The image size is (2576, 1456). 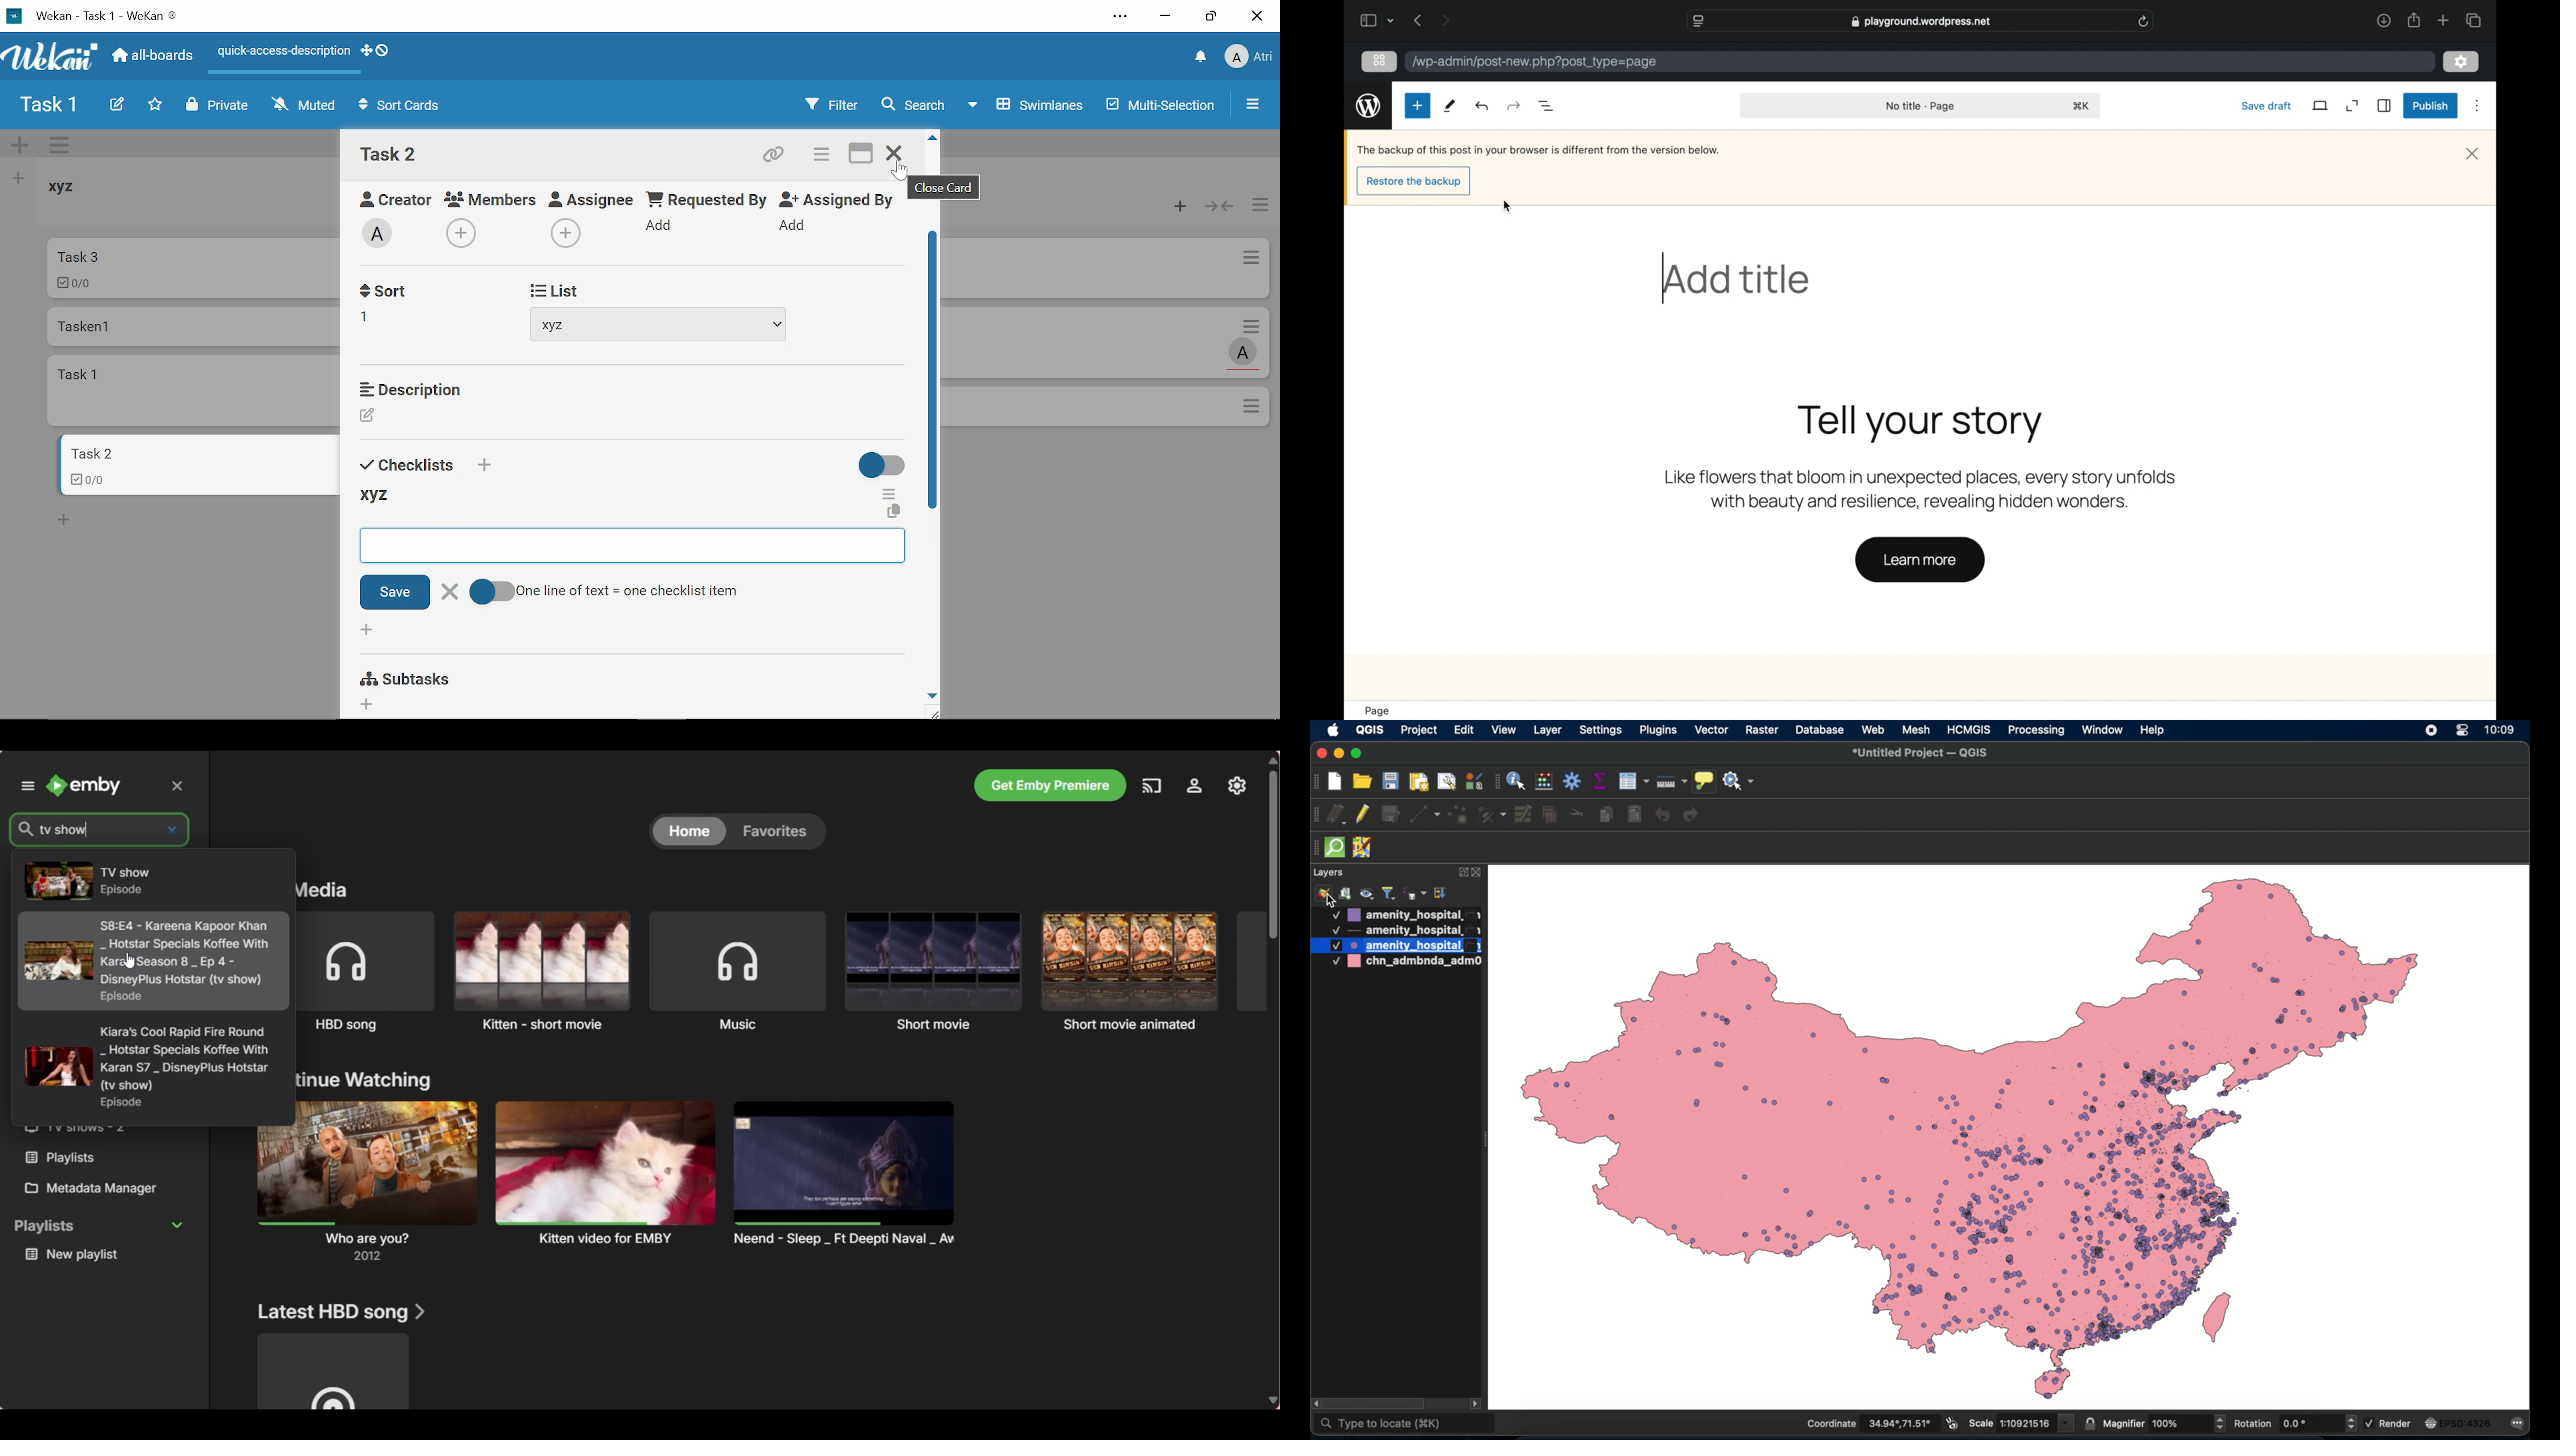 I want to click on undo, so click(x=1663, y=815).